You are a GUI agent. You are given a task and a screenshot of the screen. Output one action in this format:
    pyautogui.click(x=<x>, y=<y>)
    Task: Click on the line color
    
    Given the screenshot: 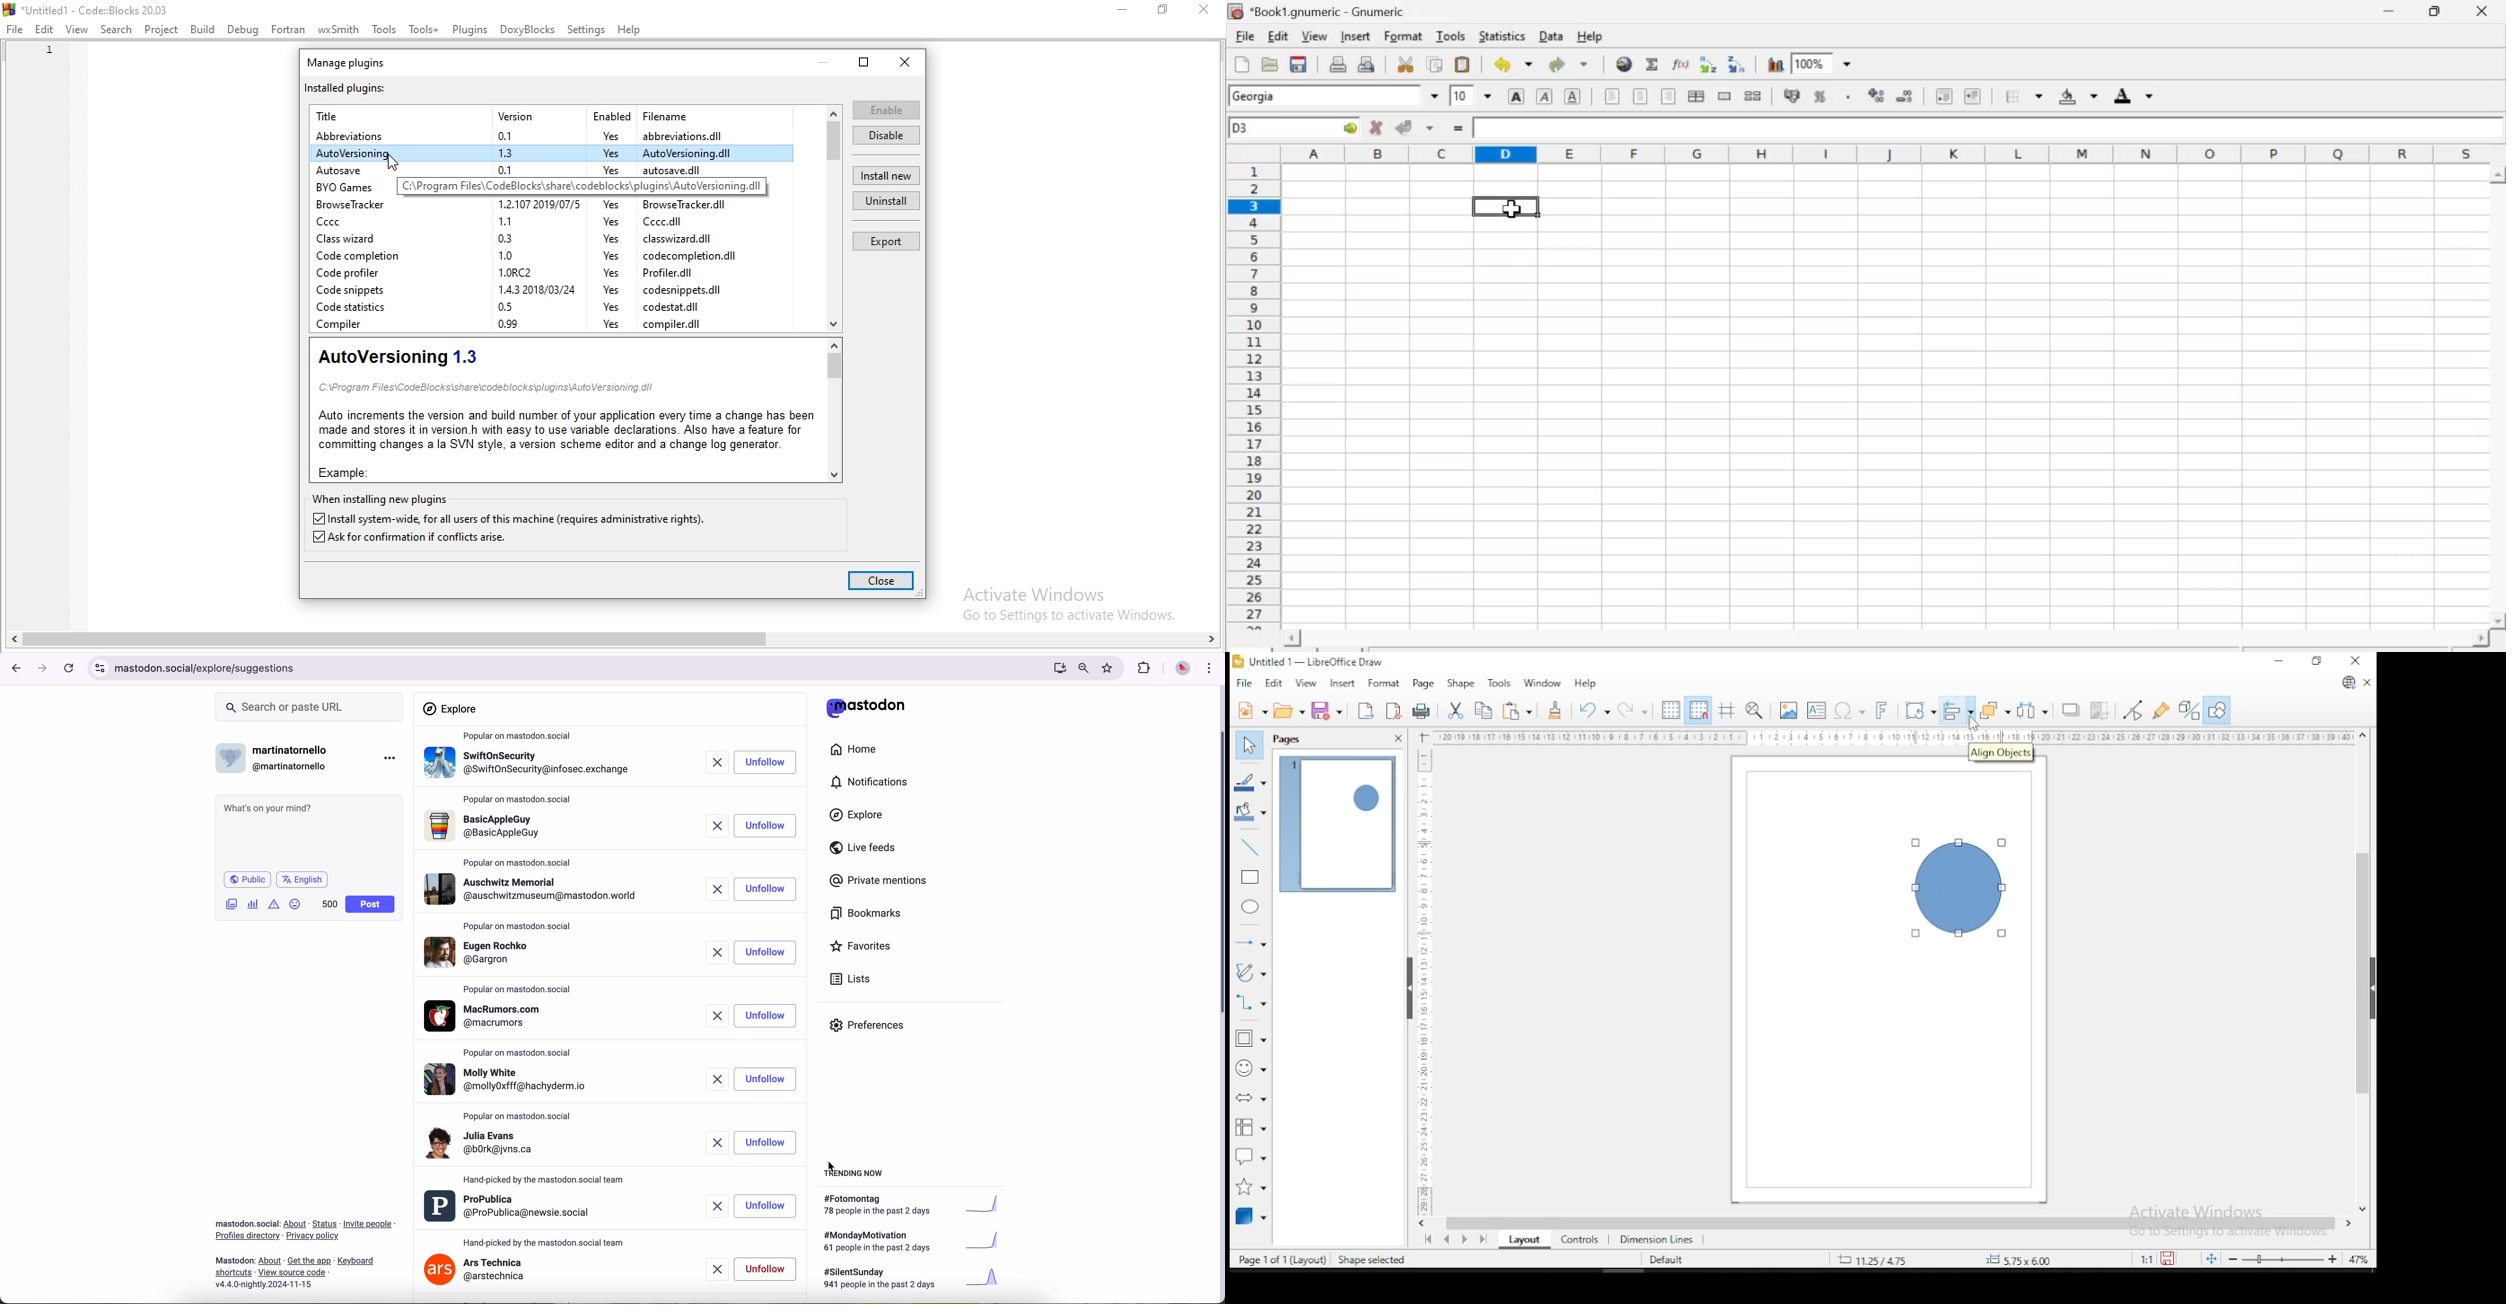 What is the action you would take?
    pyautogui.click(x=1251, y=783)
    